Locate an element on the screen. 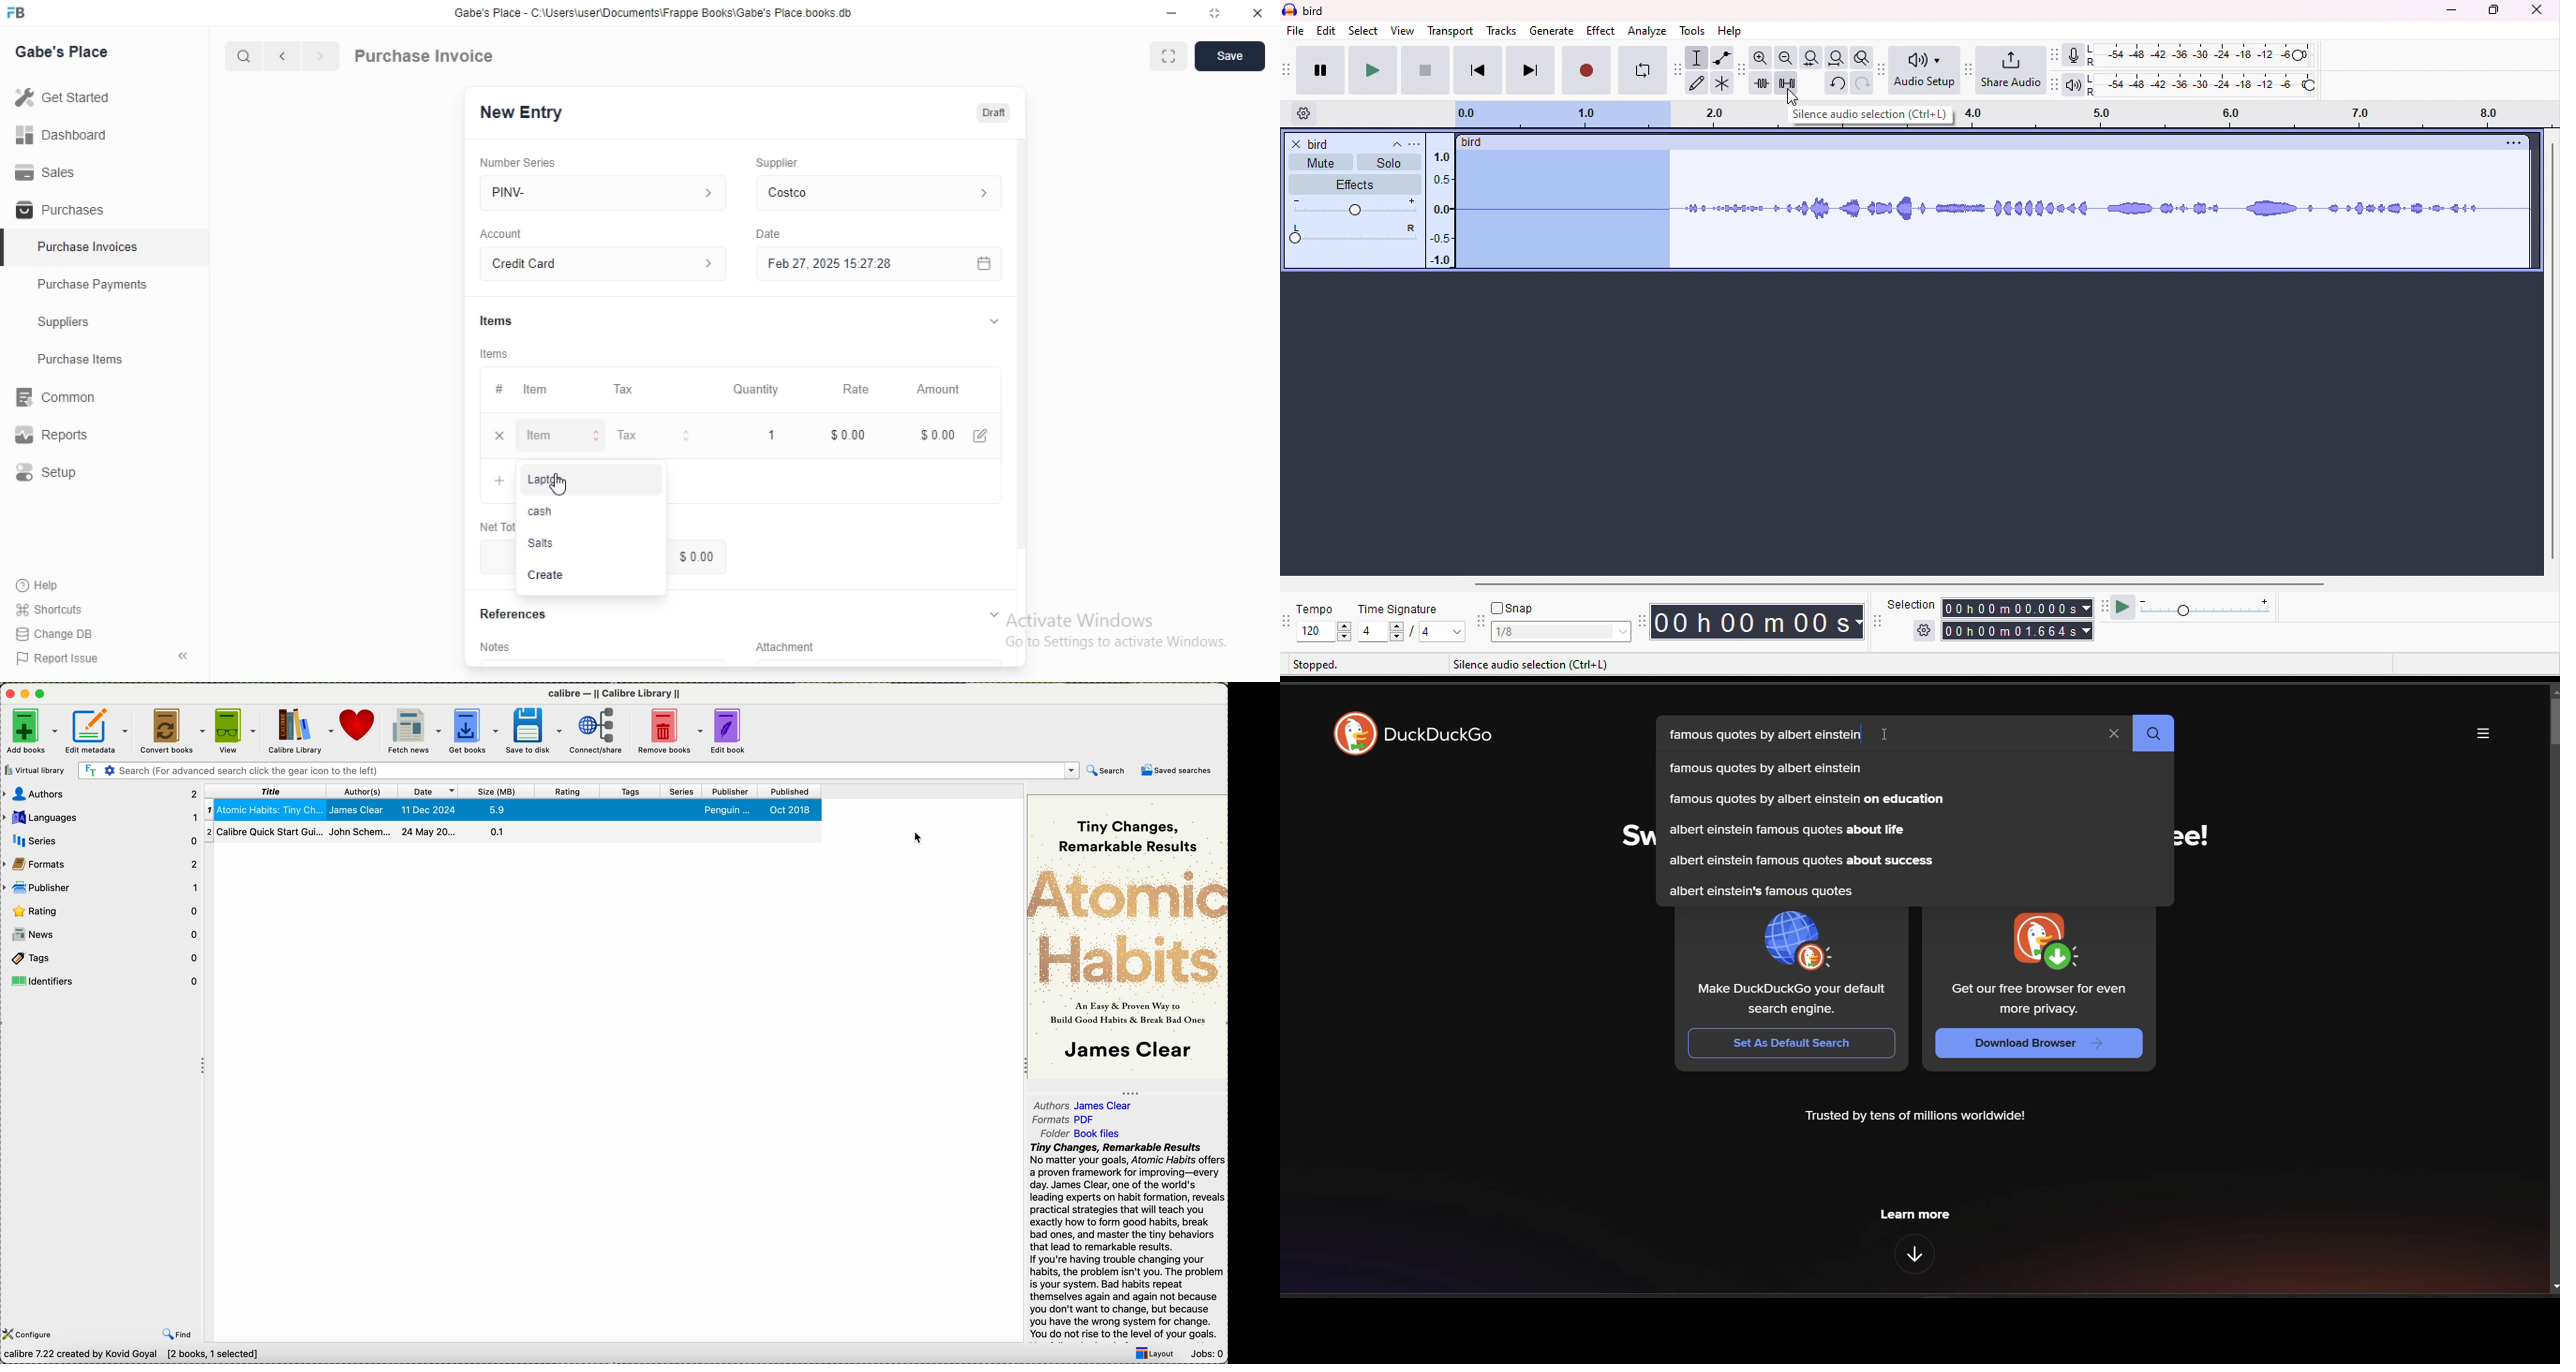 The height and width of the screenshot is (1372, 2576). Change DB is located at coordinates (54, 634).